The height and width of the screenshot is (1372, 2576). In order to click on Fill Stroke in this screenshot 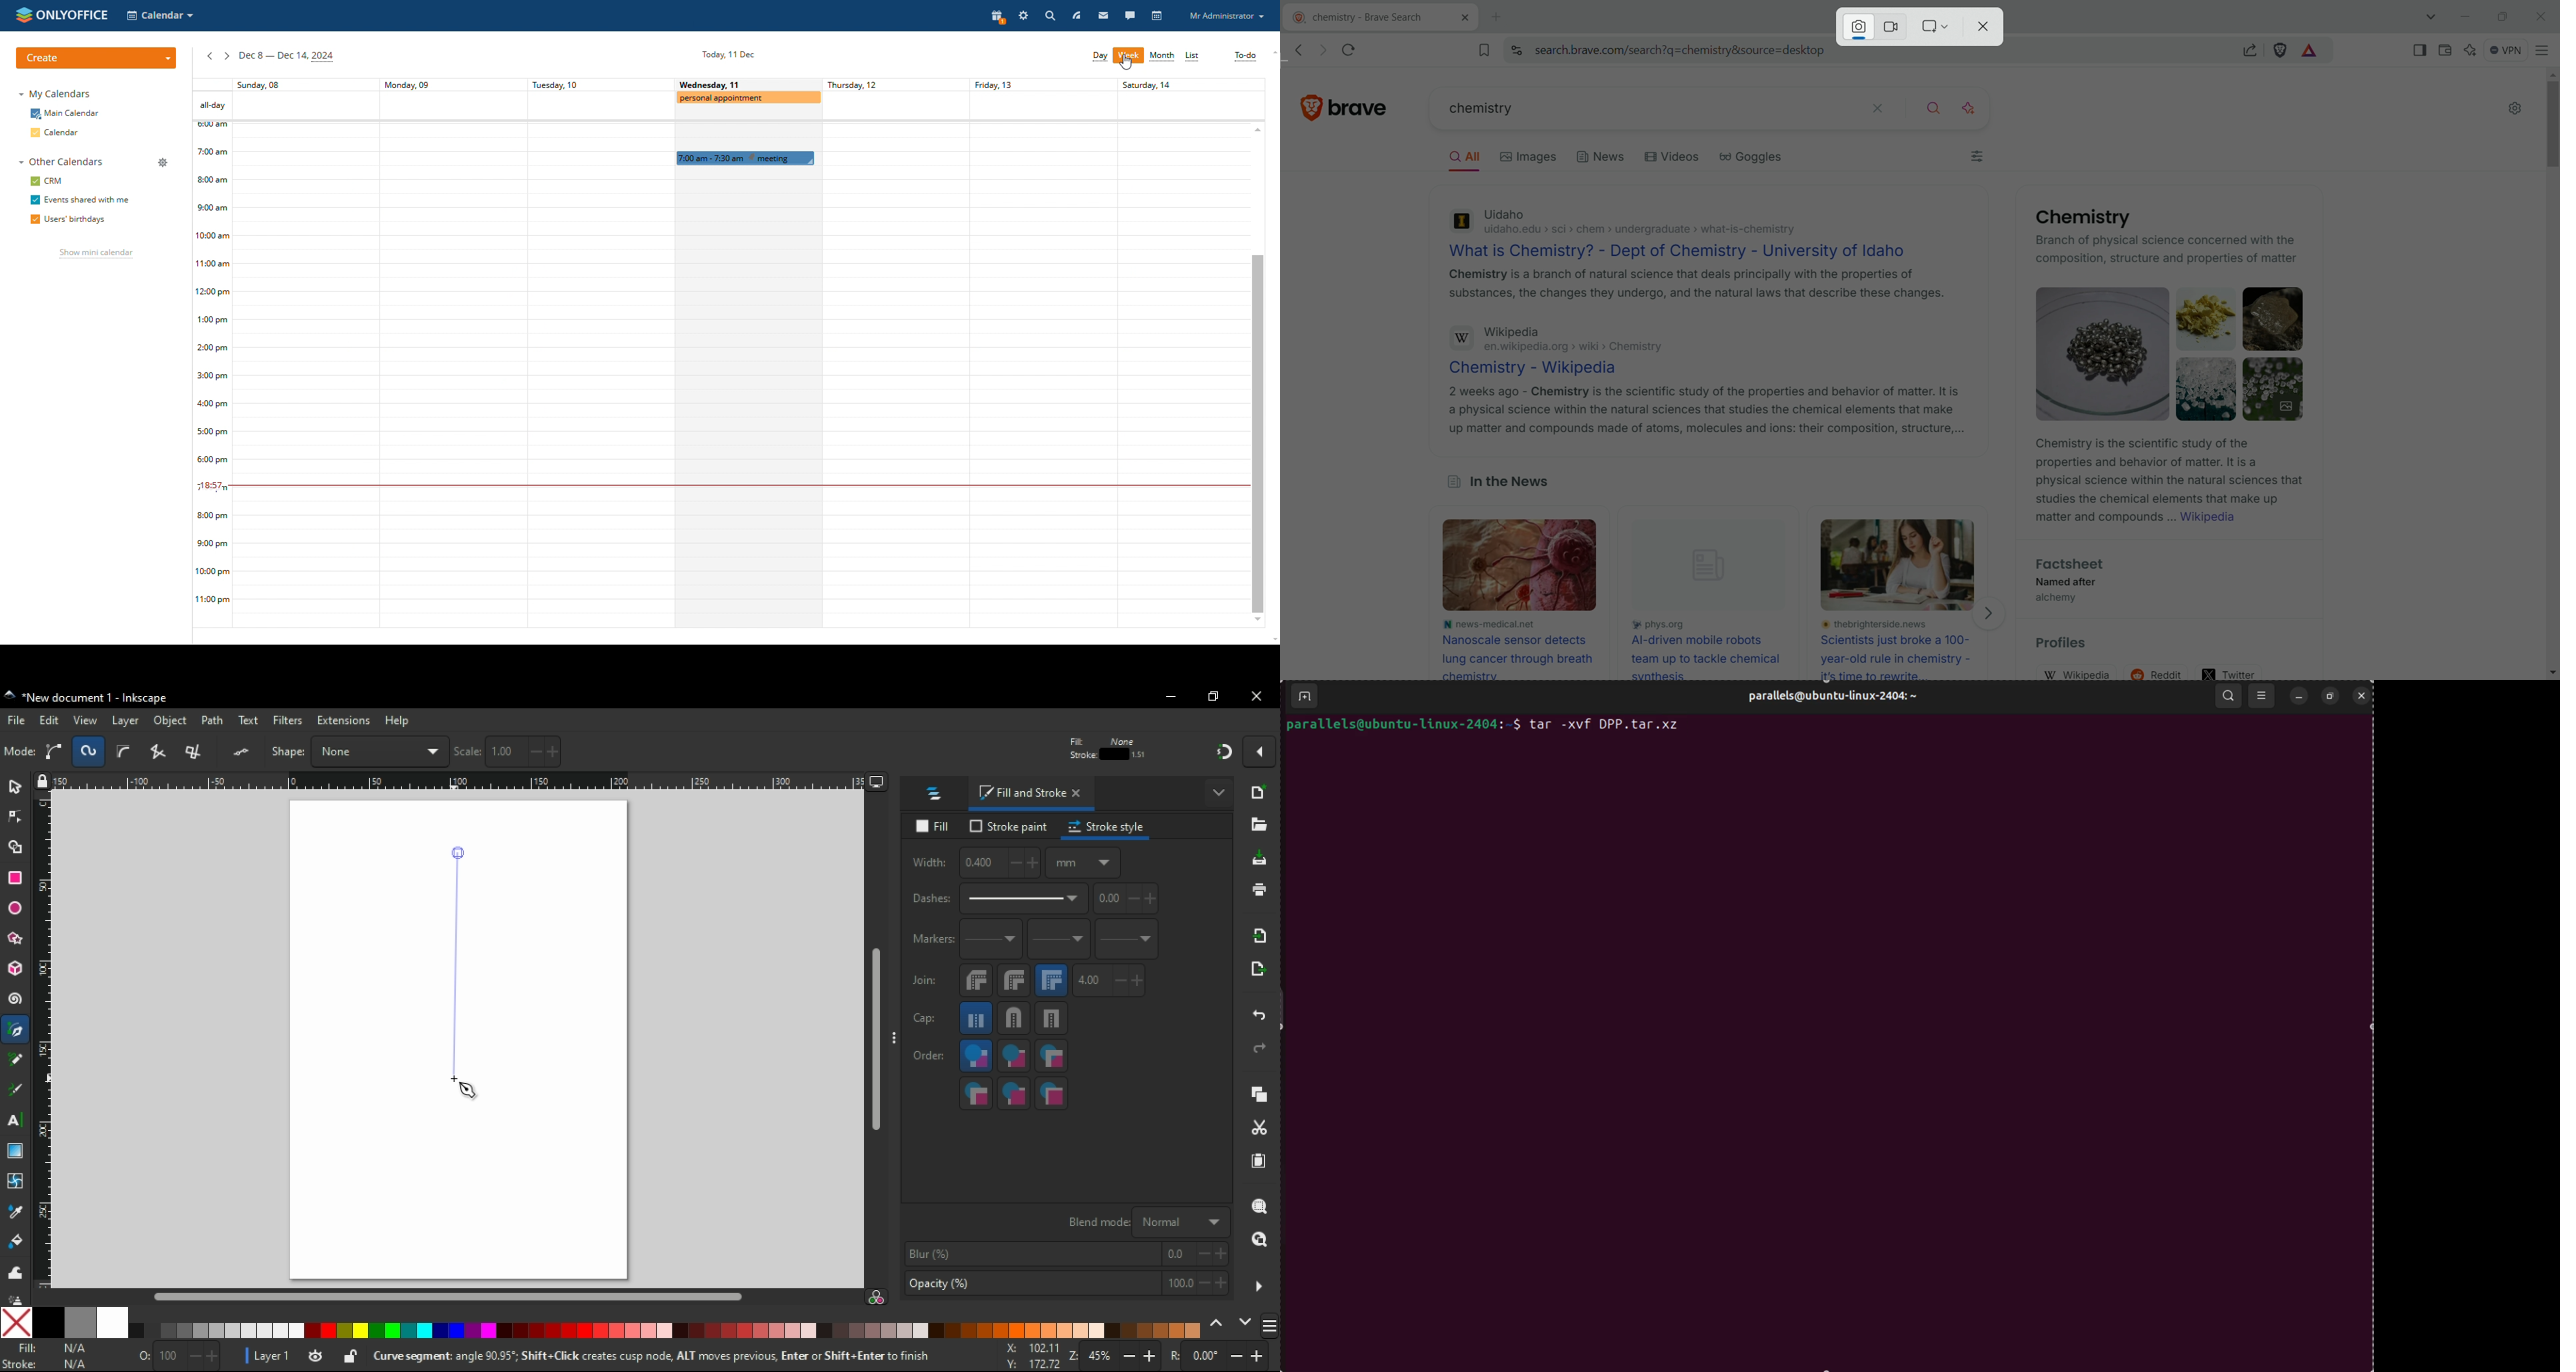, I will do `click(19, 1356)`.